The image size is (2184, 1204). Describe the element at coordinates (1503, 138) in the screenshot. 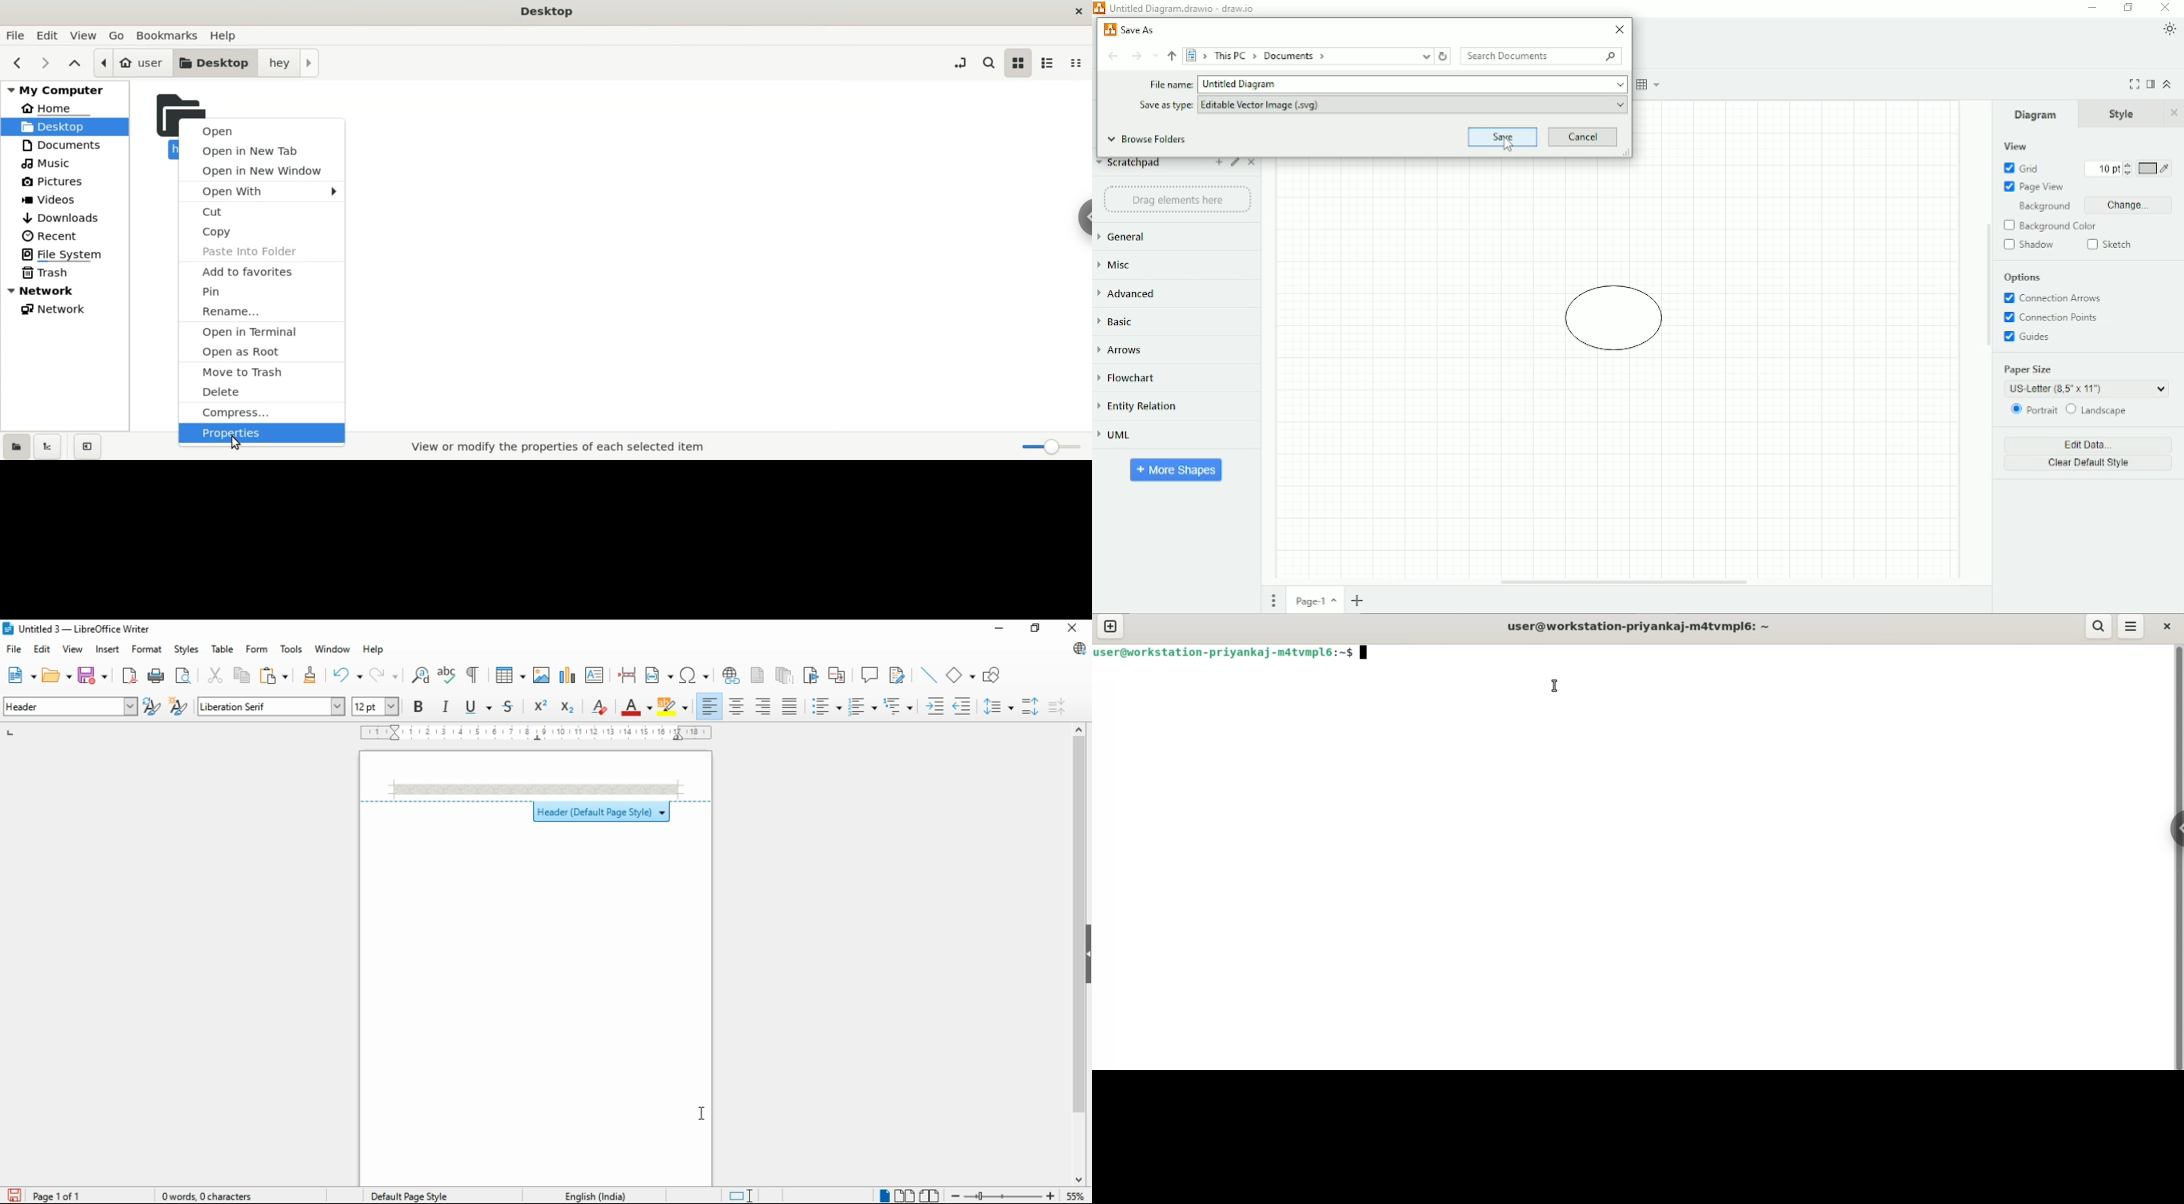

I see `Save` at that location.